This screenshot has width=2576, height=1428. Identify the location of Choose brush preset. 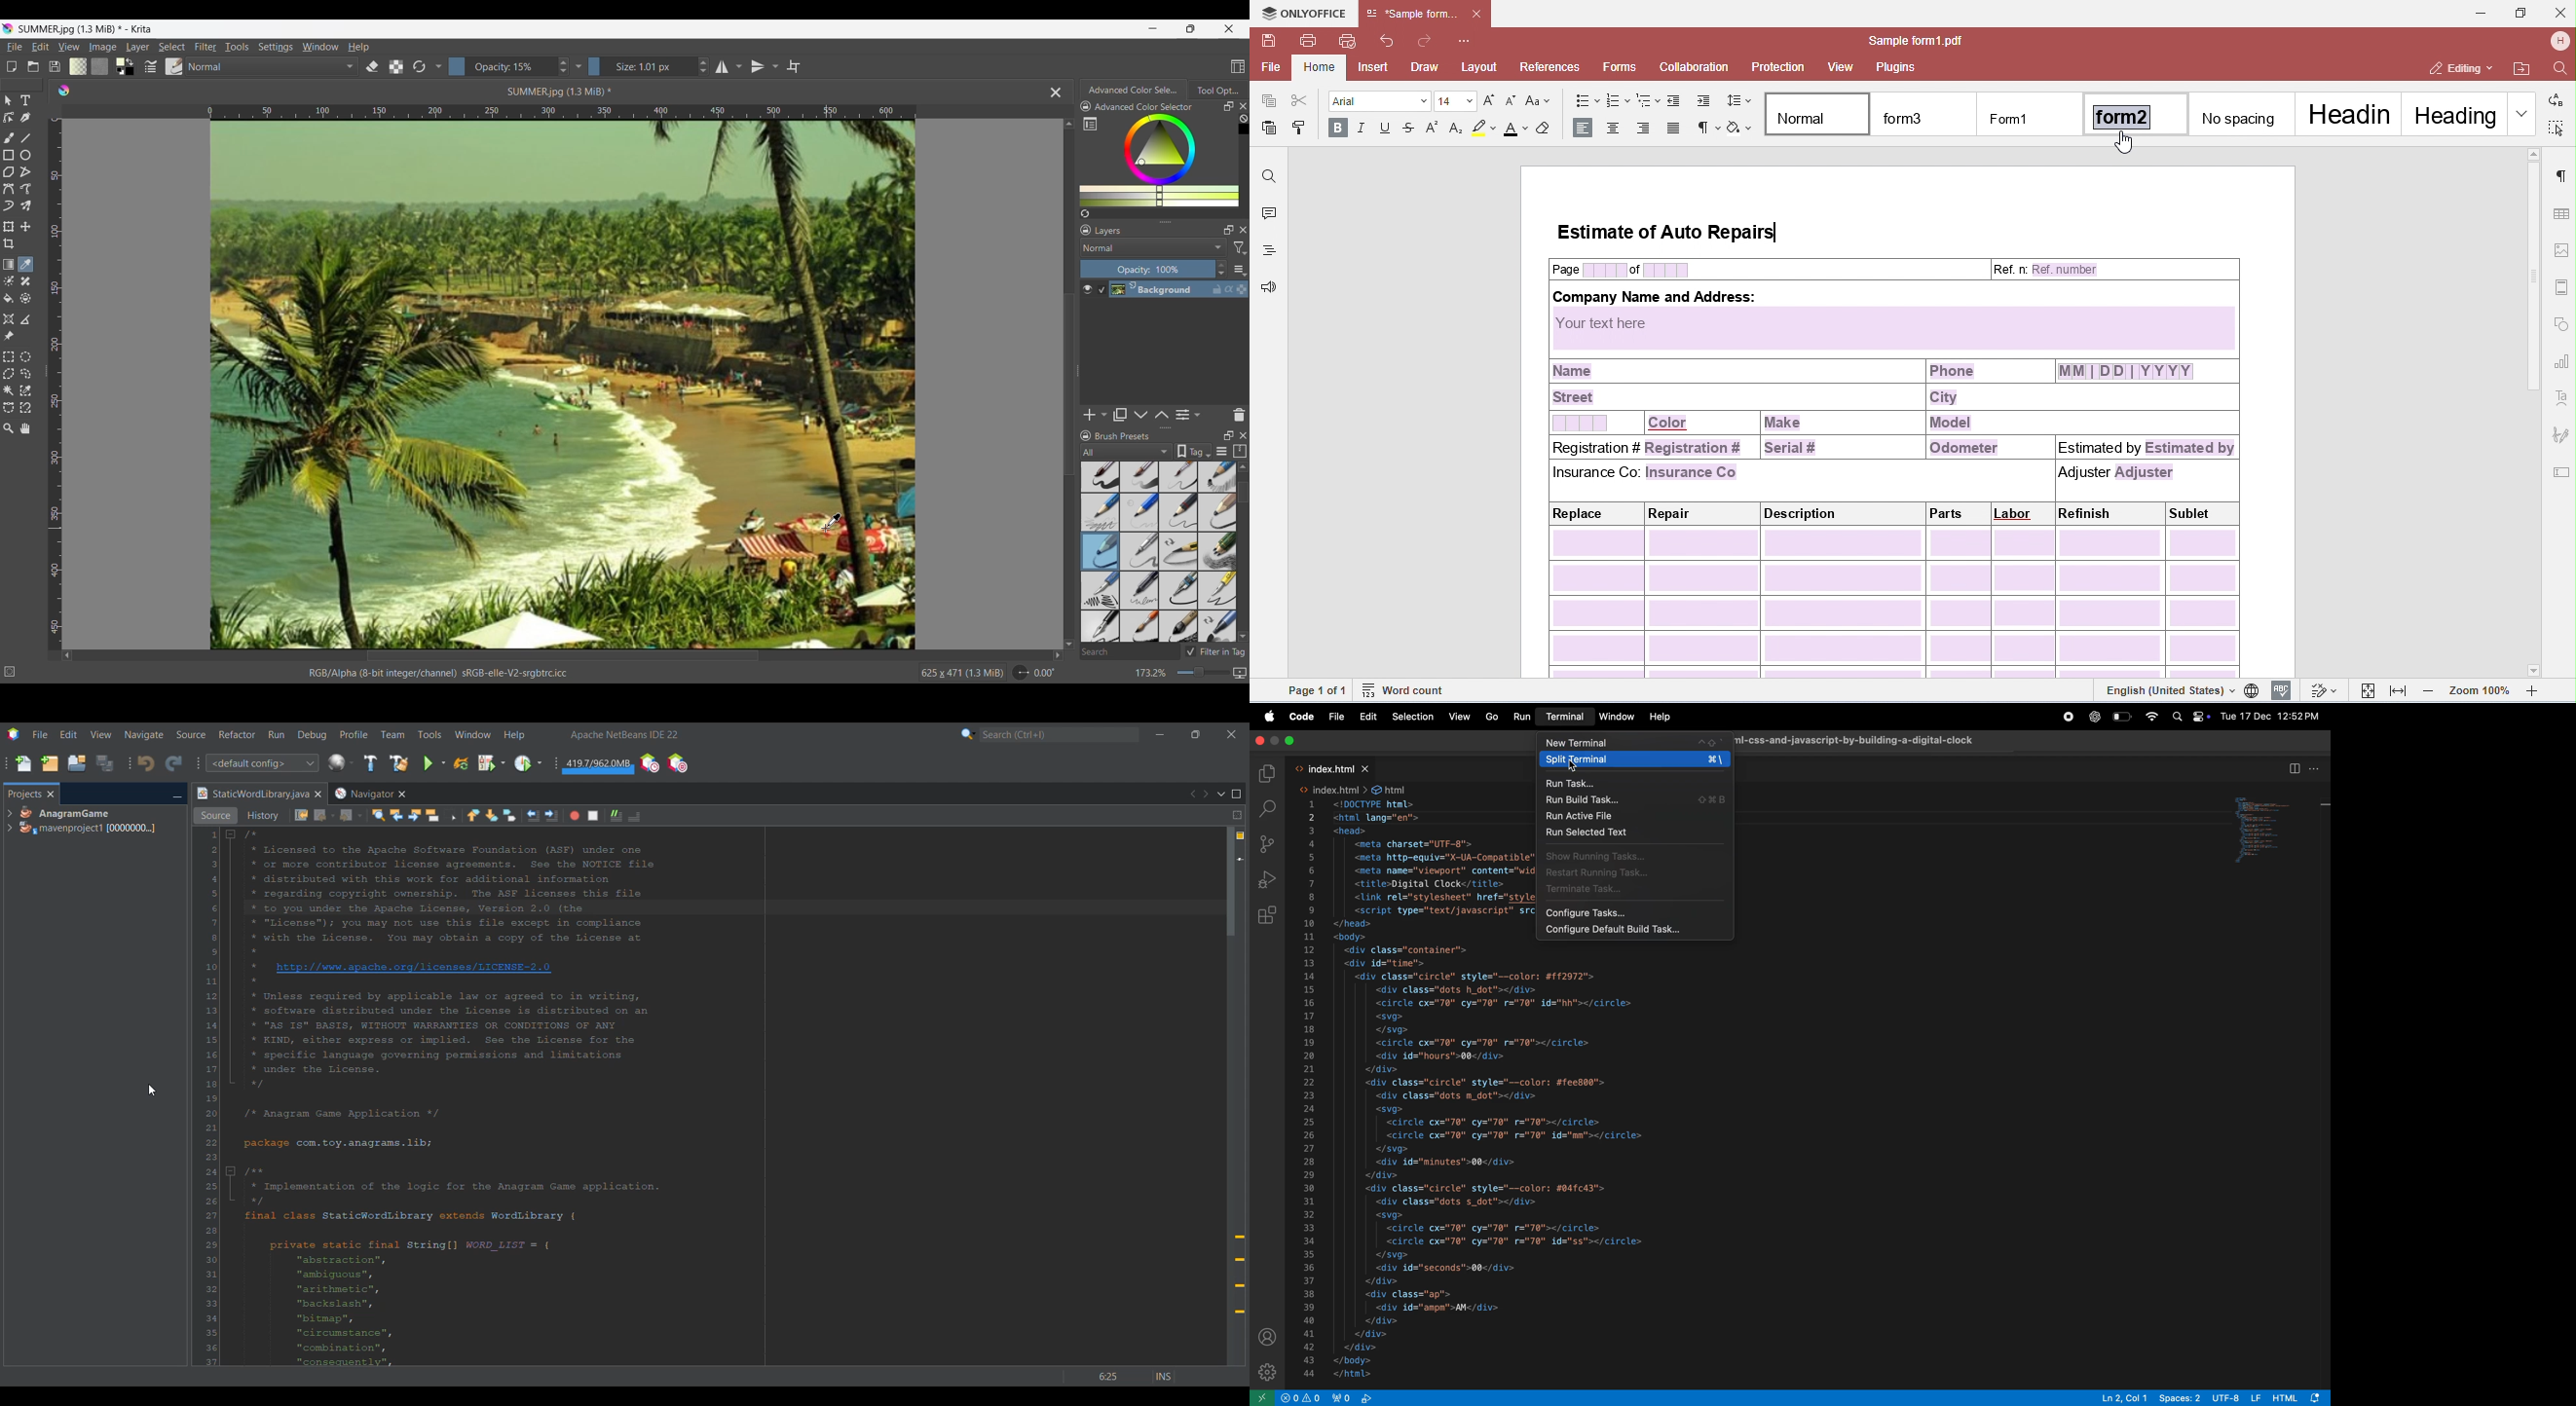
(174, 66).